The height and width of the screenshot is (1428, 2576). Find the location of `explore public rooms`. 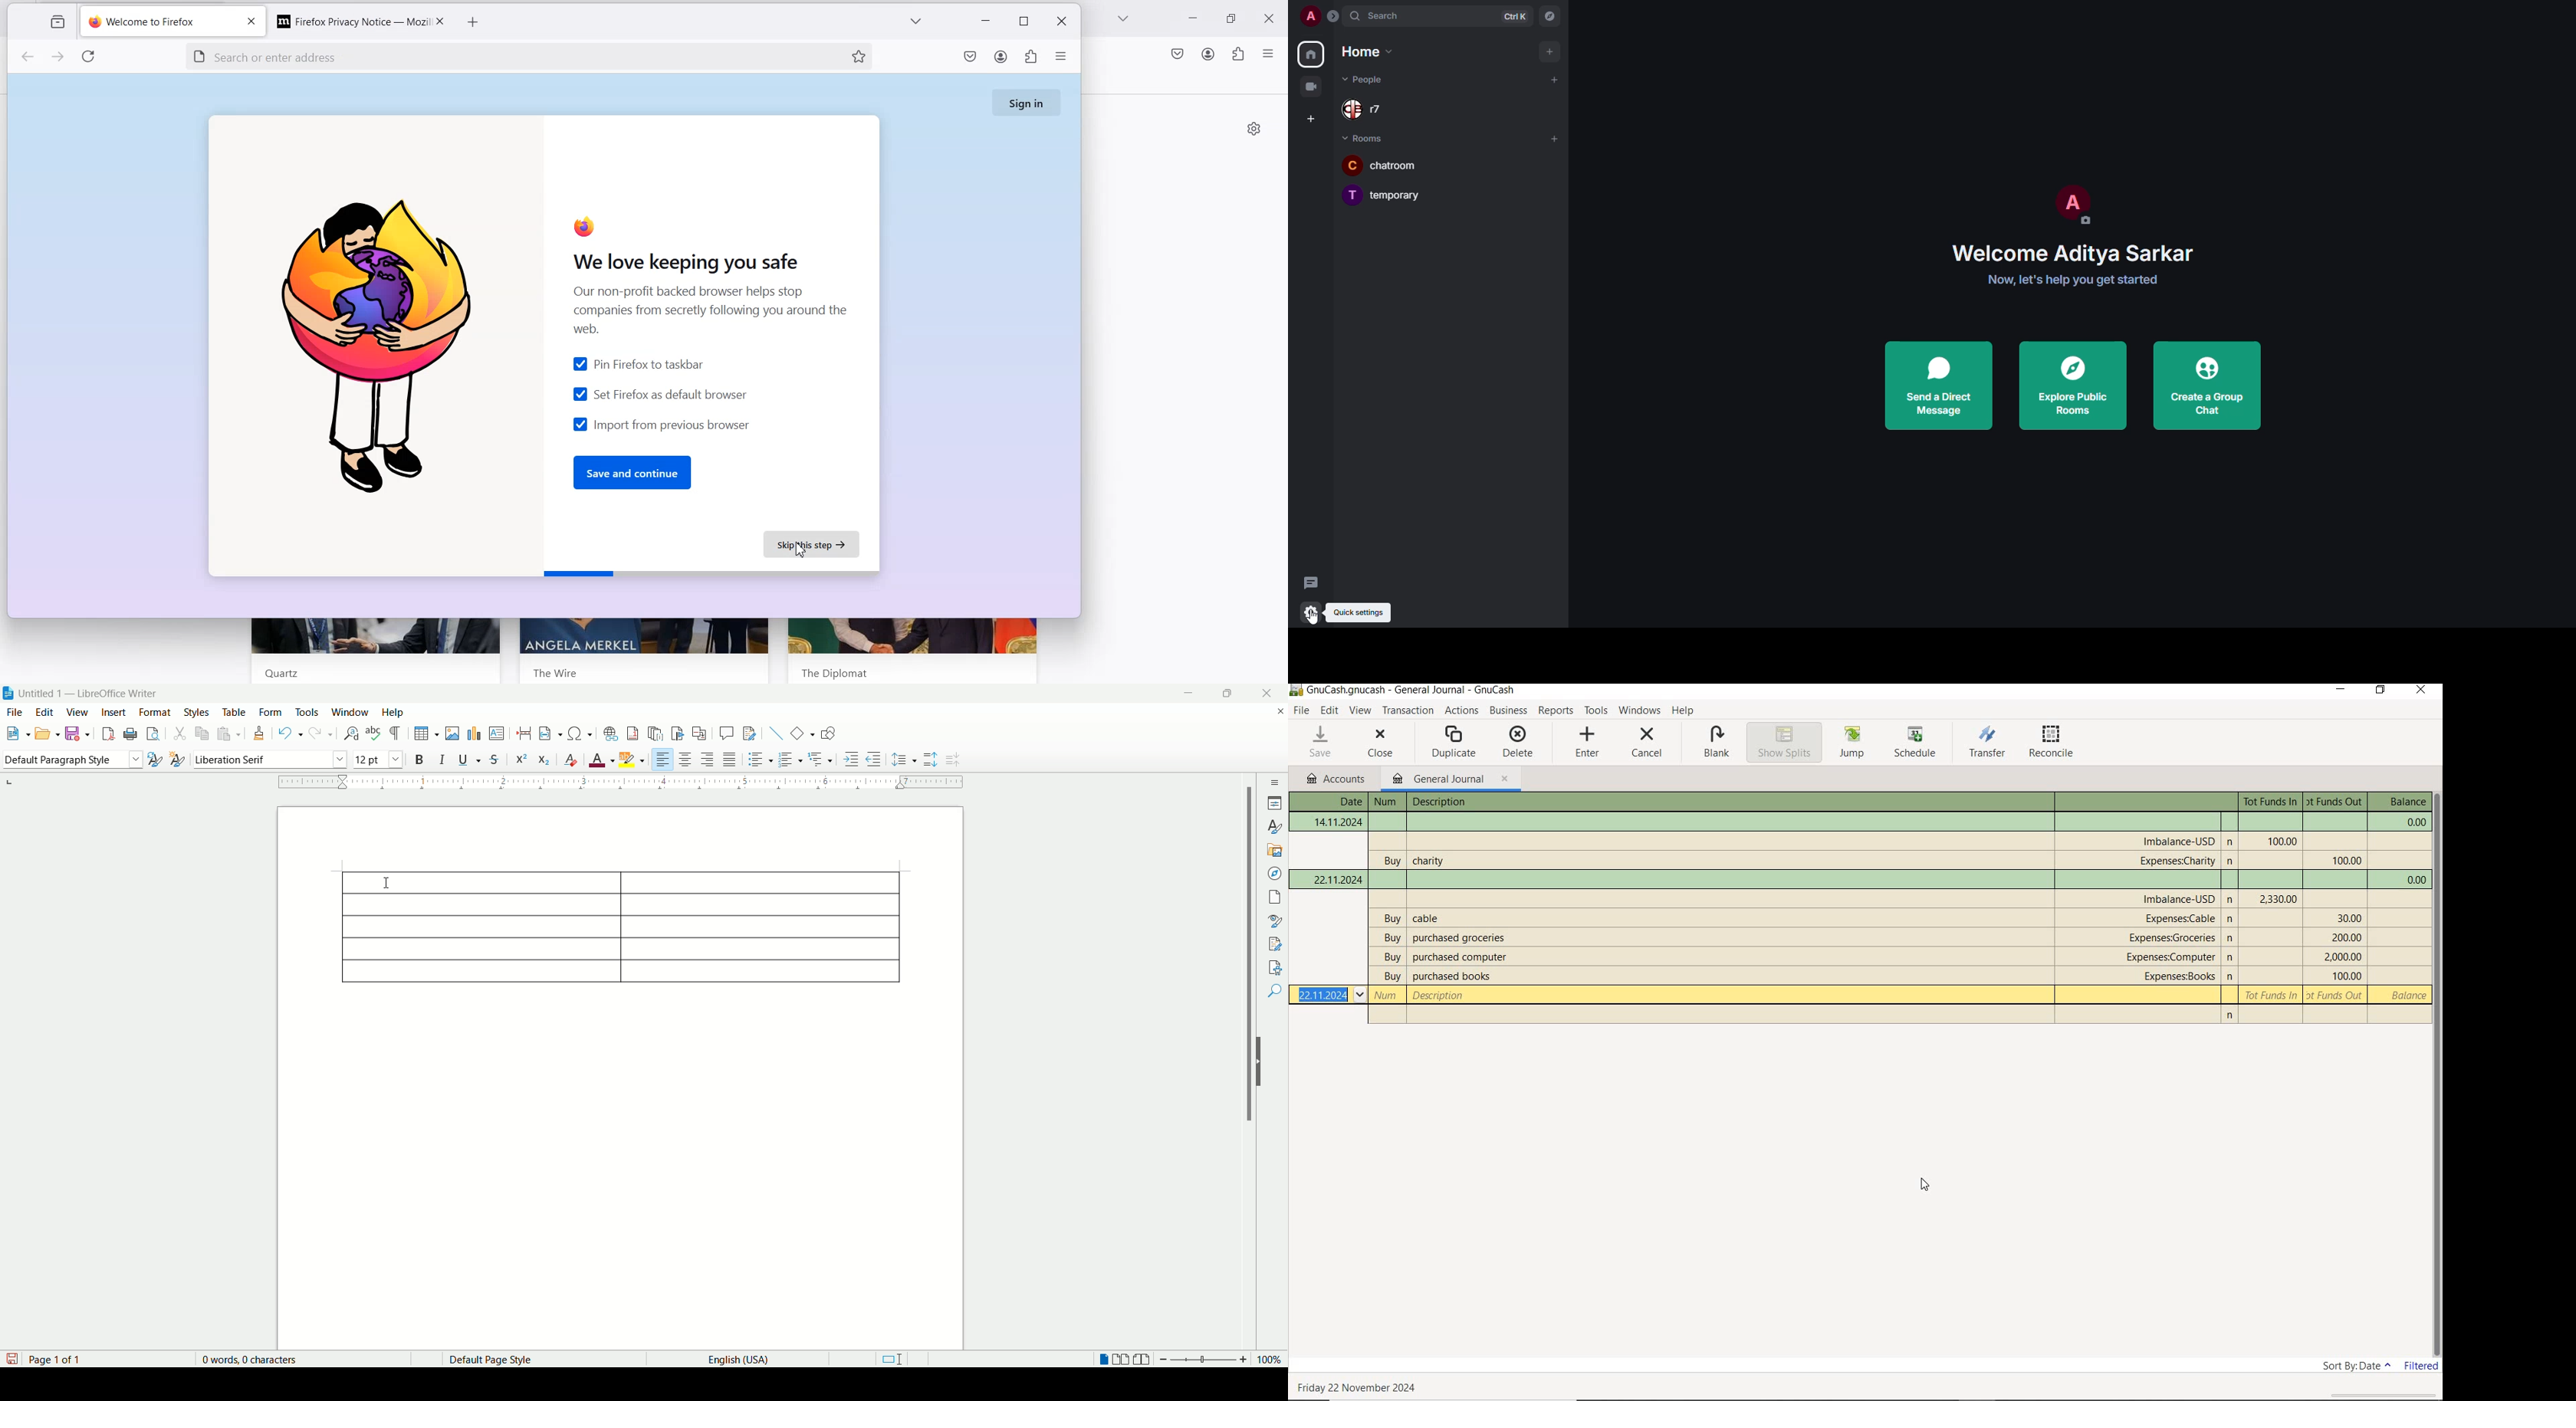

explore public rooms is located at coordinates (2076, 385).